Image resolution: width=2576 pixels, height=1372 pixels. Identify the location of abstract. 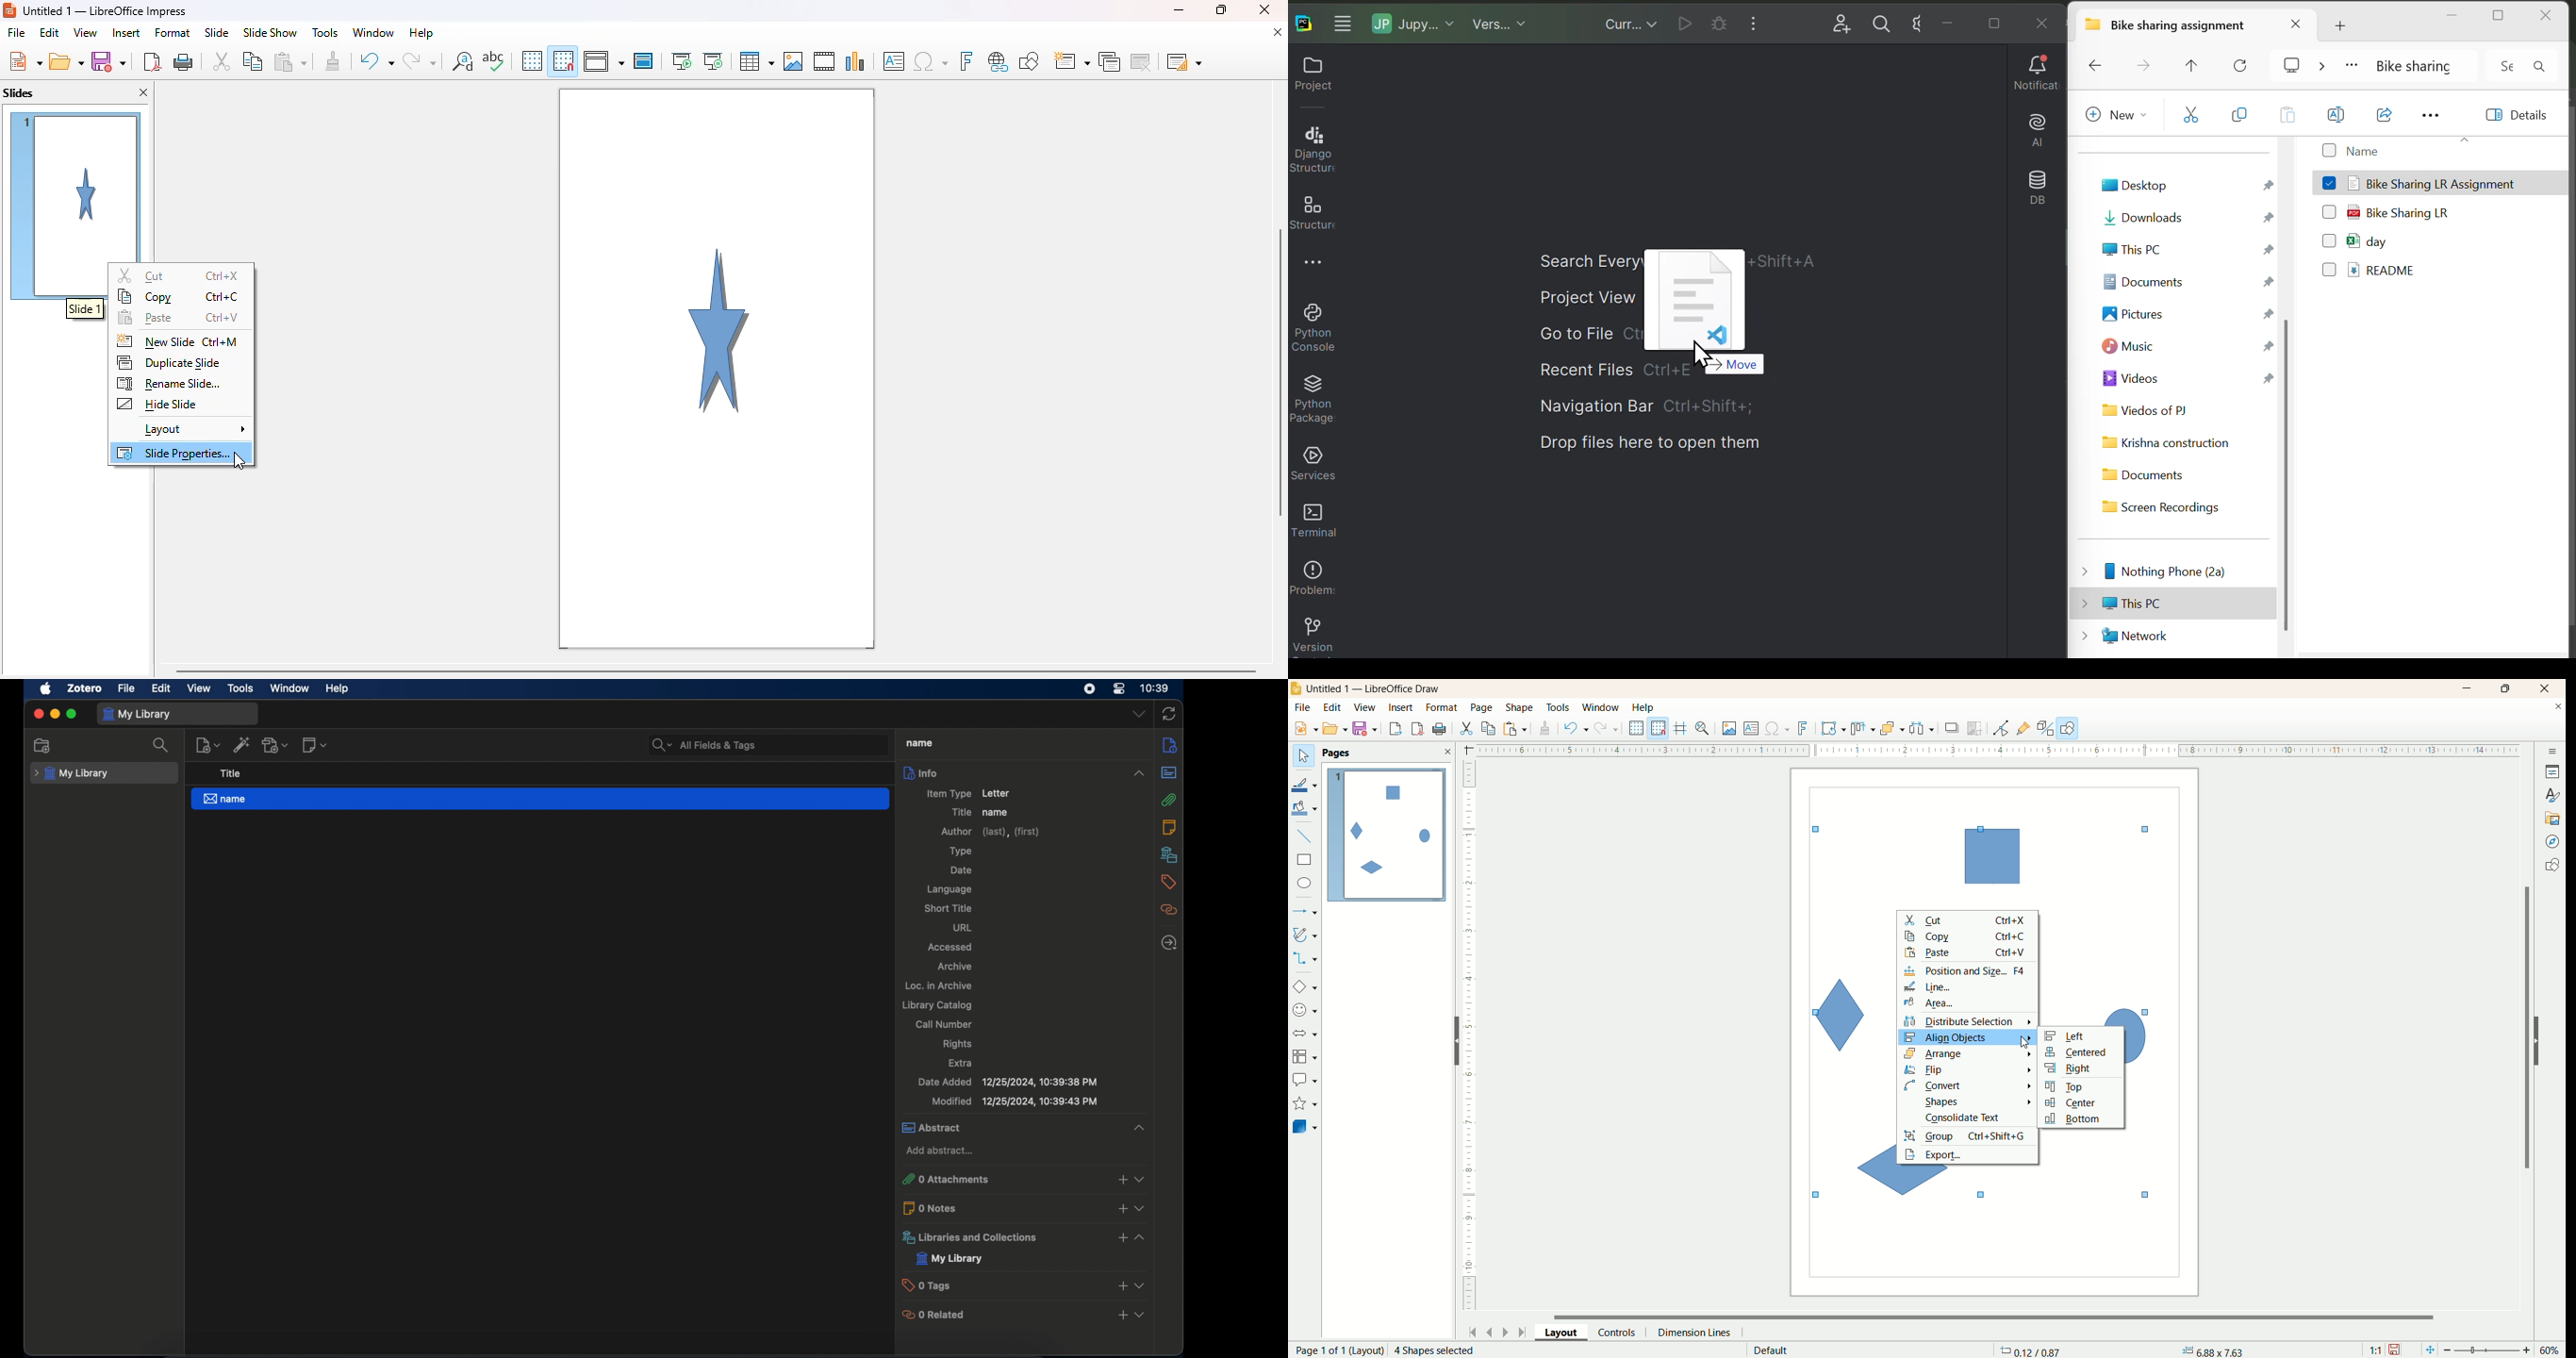
(936, 1127).